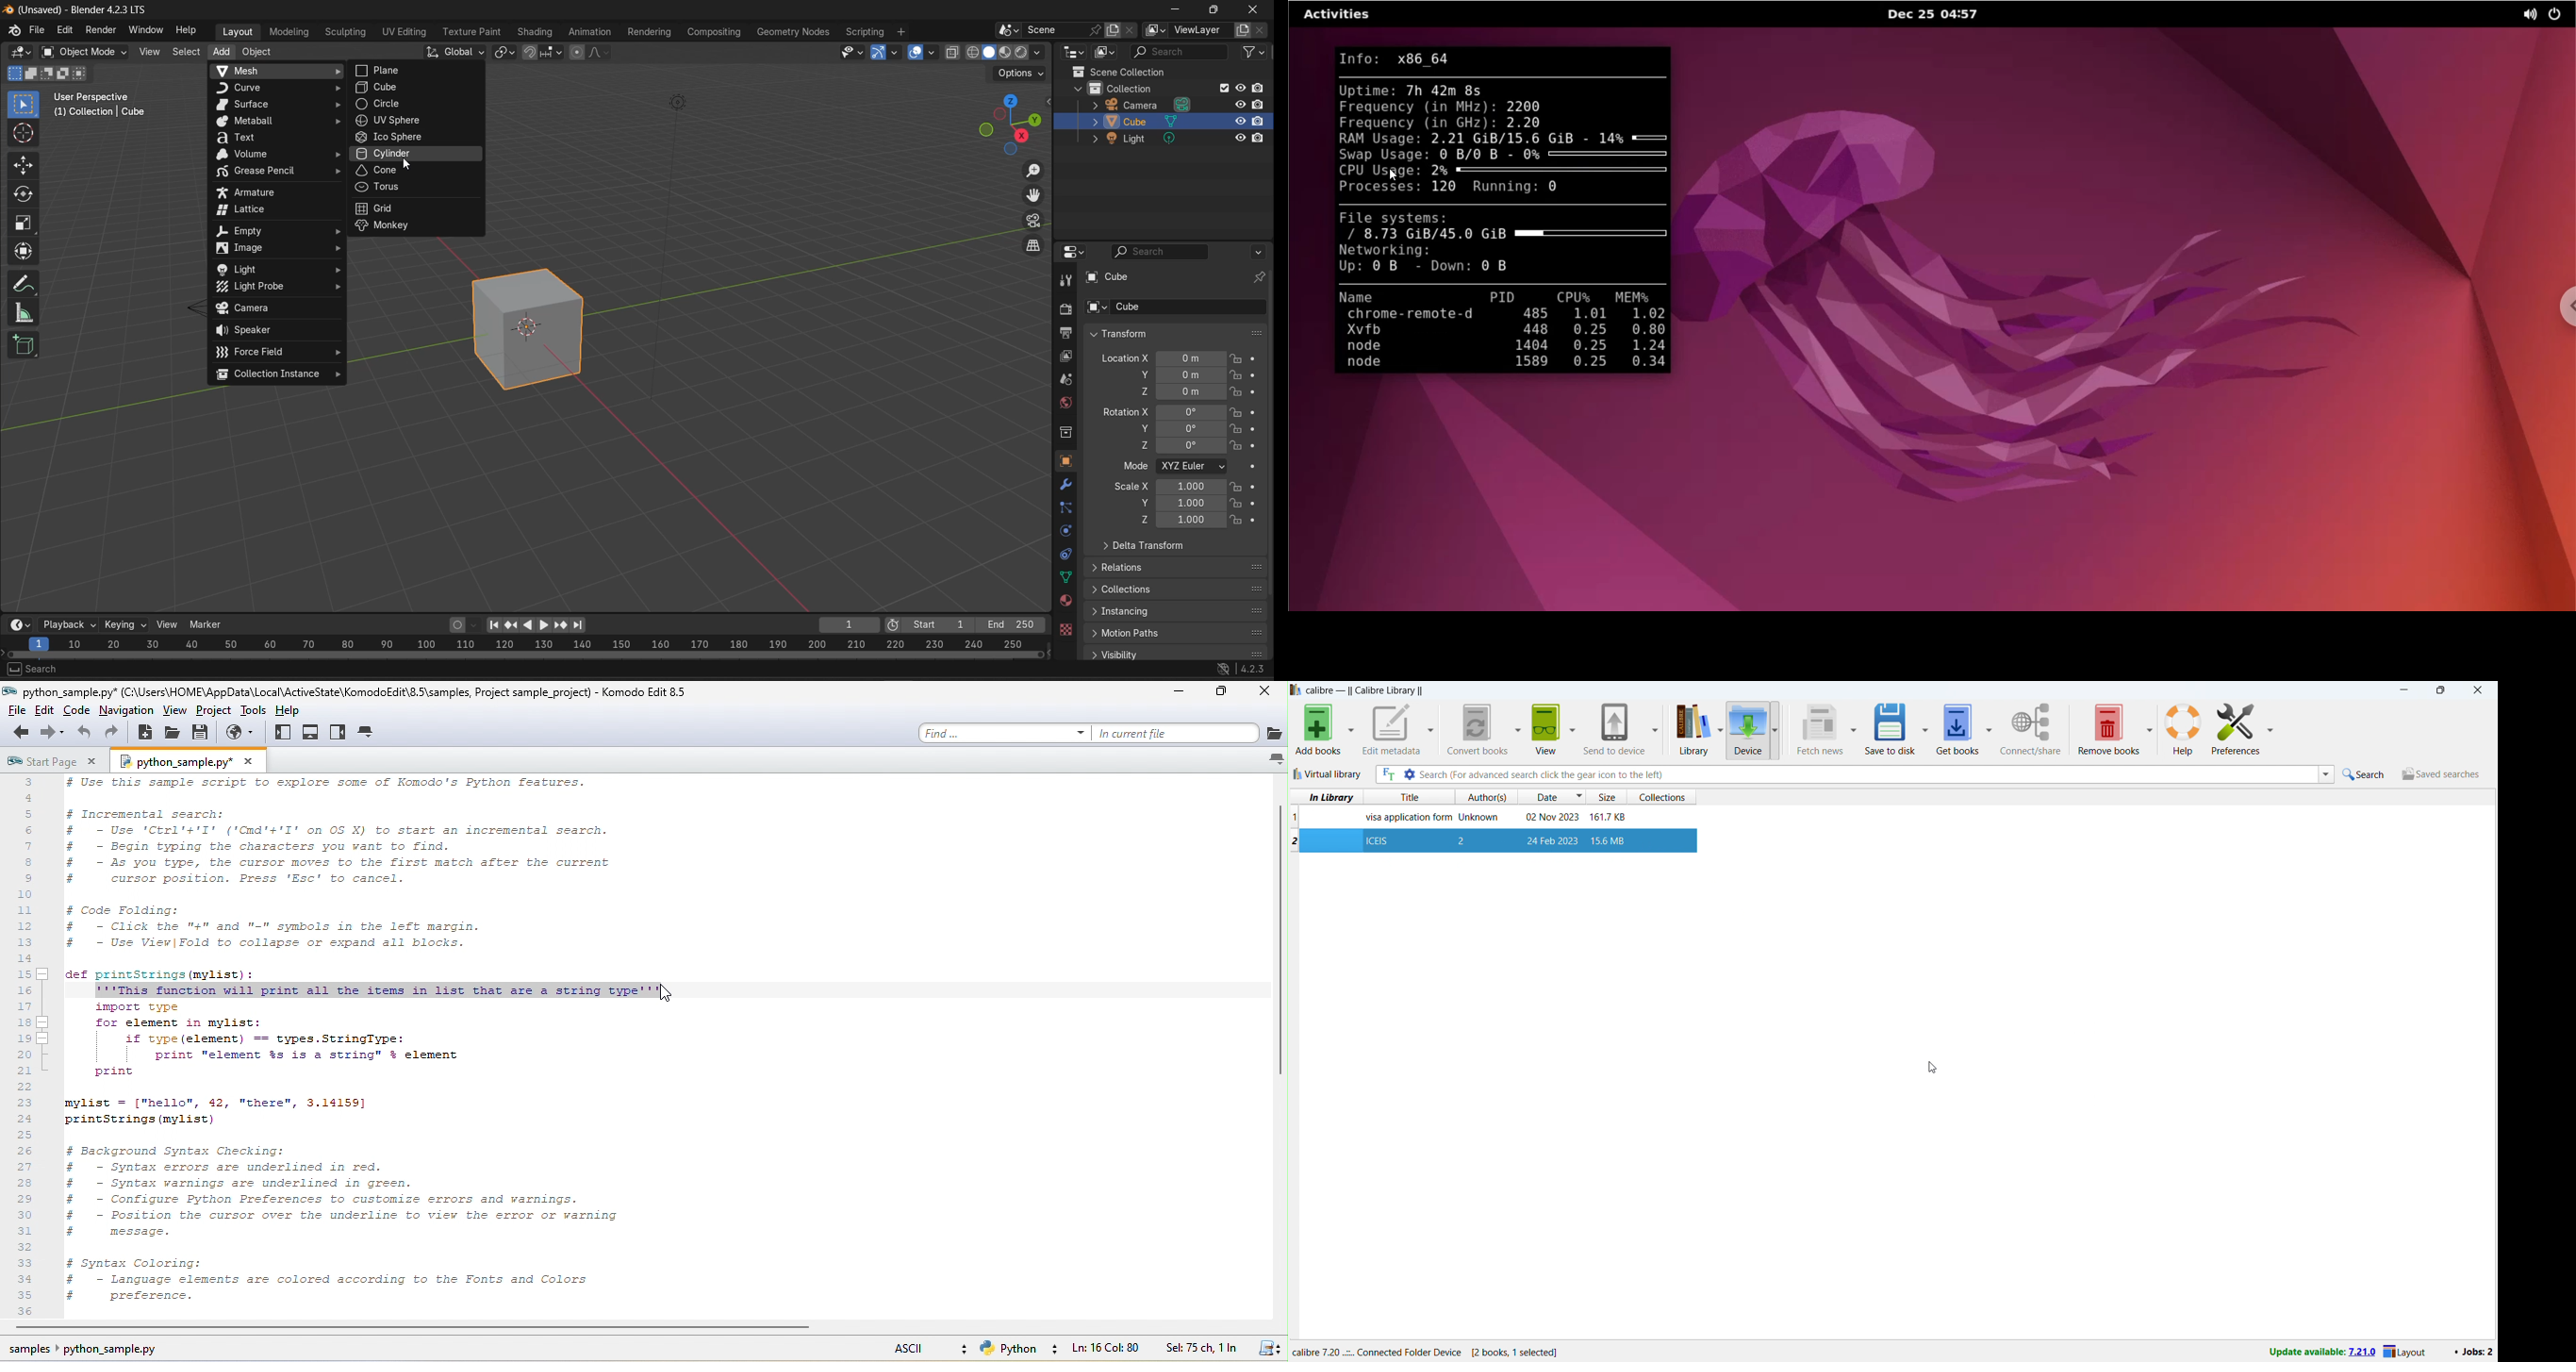 The width and height of the screenshot is (2576, 1372). What do you see at coordinates (850, 623) in the screenshot?
I see `current frame` at bounding box center [850, 623].